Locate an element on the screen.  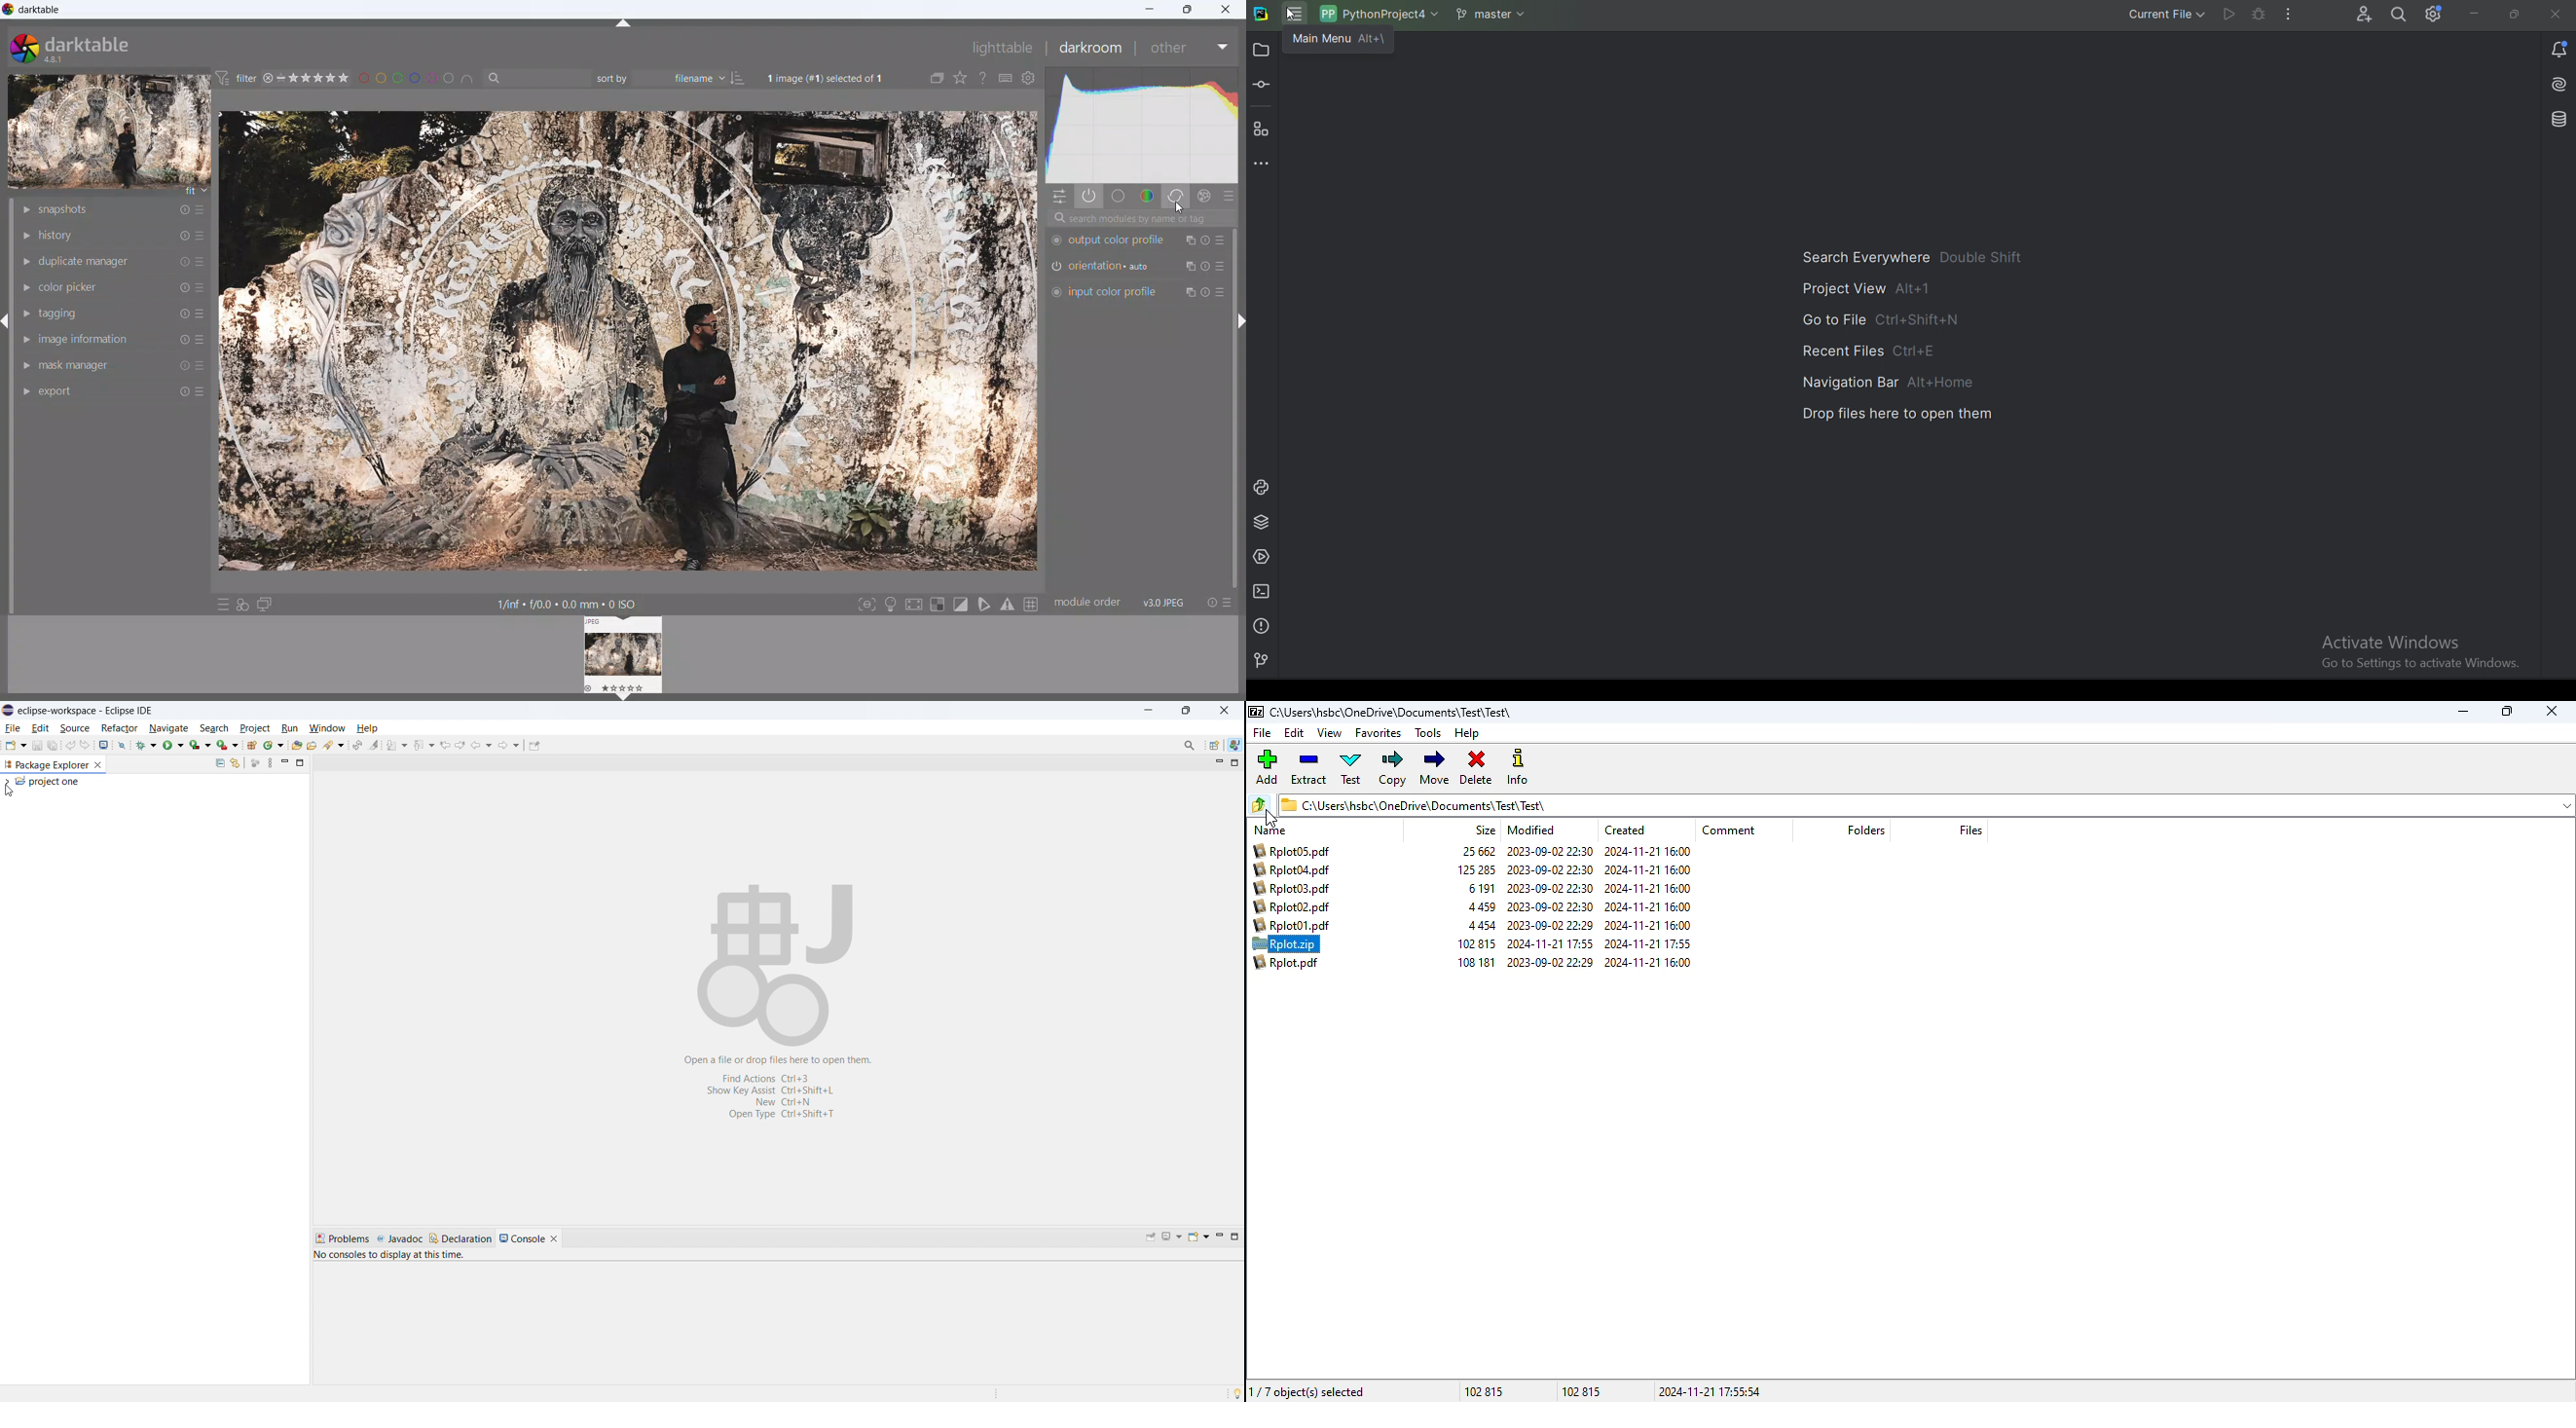
next annotation is located at coordinates (397, 744).